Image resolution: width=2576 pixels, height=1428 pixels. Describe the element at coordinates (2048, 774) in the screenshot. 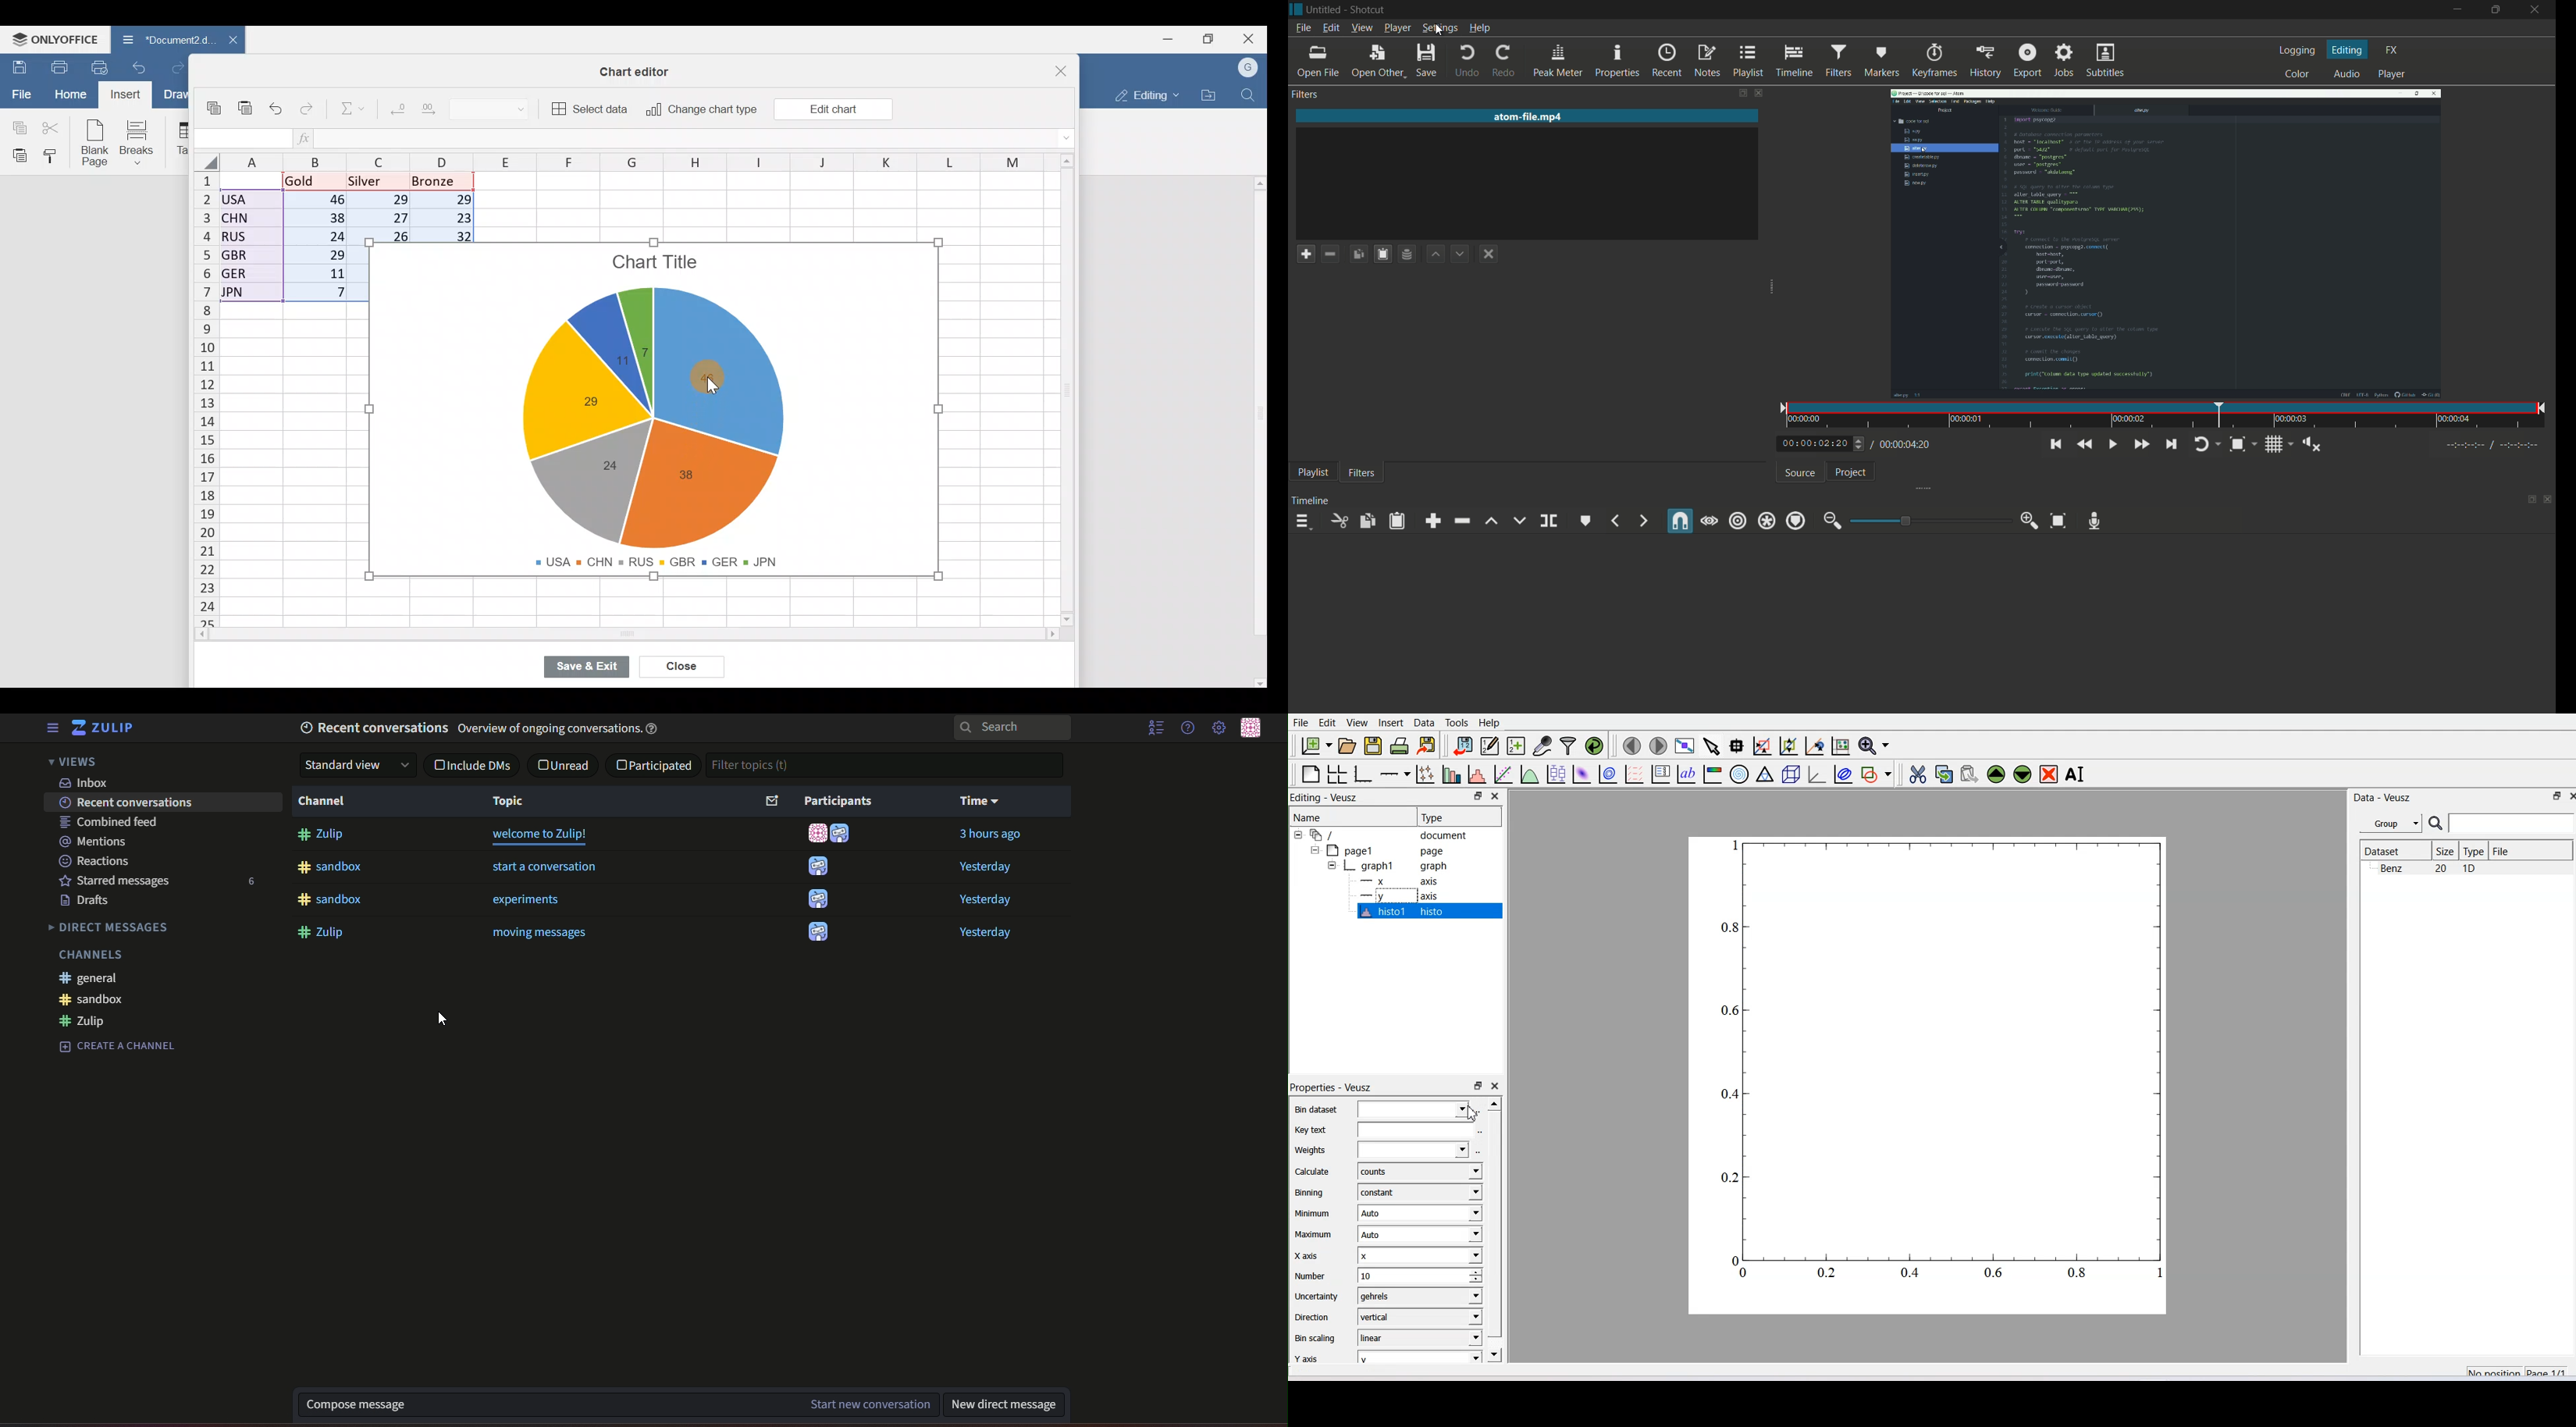

I see `Remove the selected widget` at that location.